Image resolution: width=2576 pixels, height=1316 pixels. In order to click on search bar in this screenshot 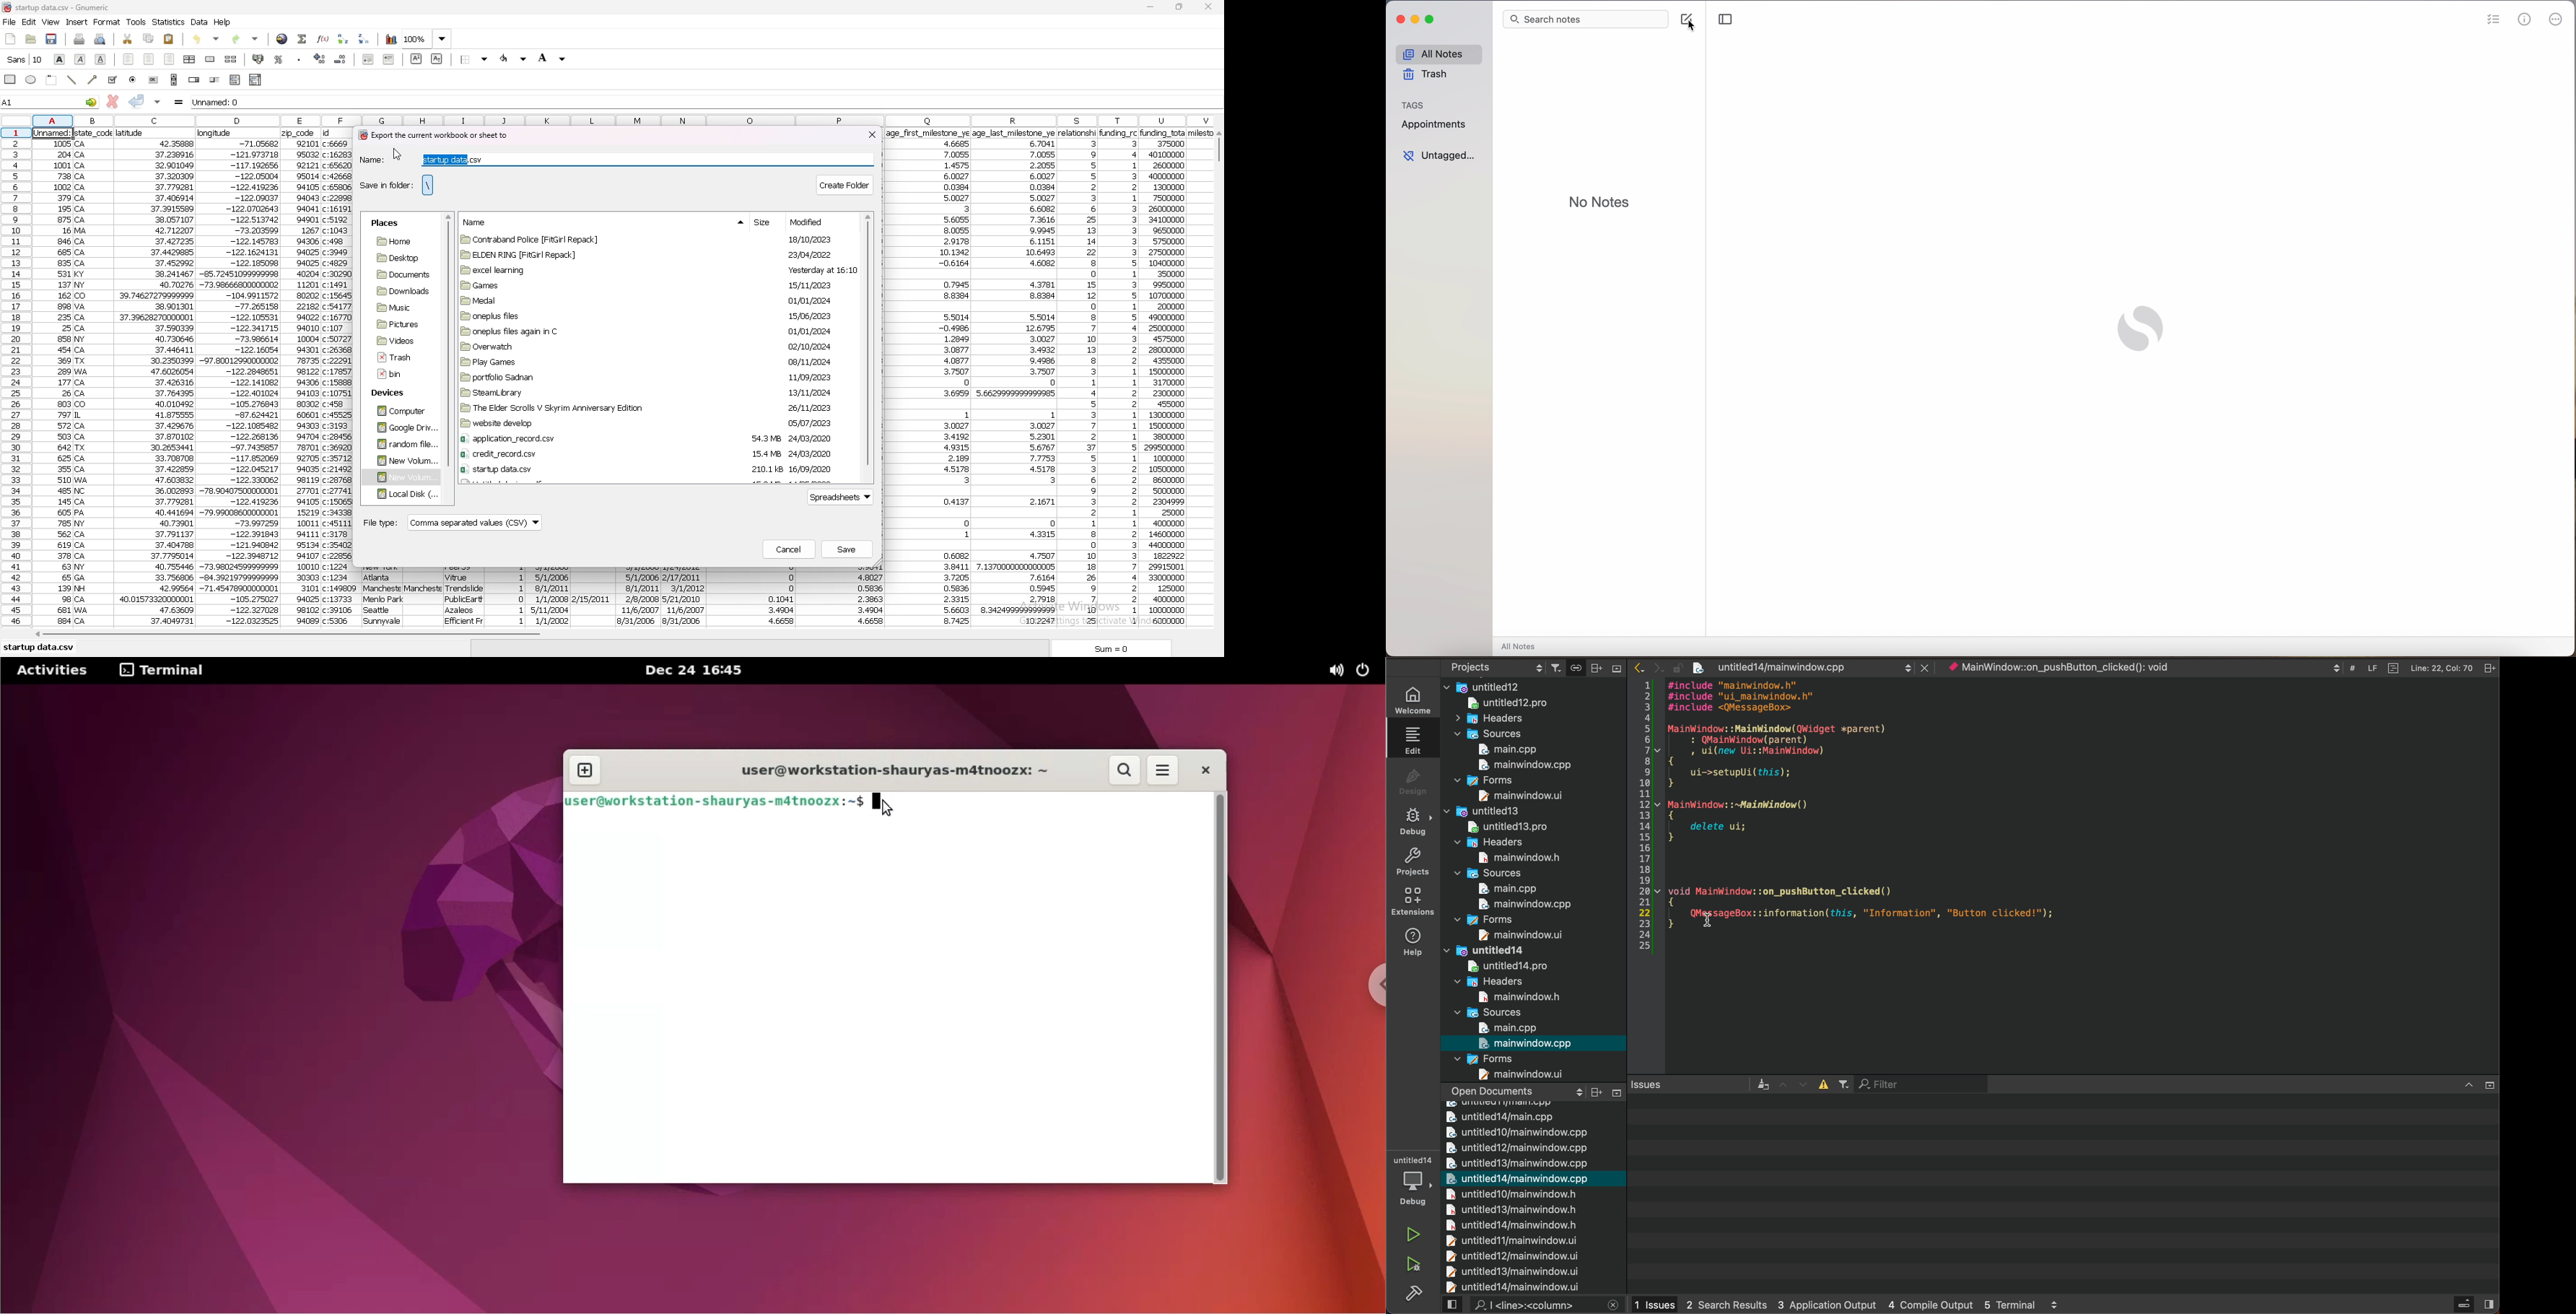, I will do `click(1586, 19)`.